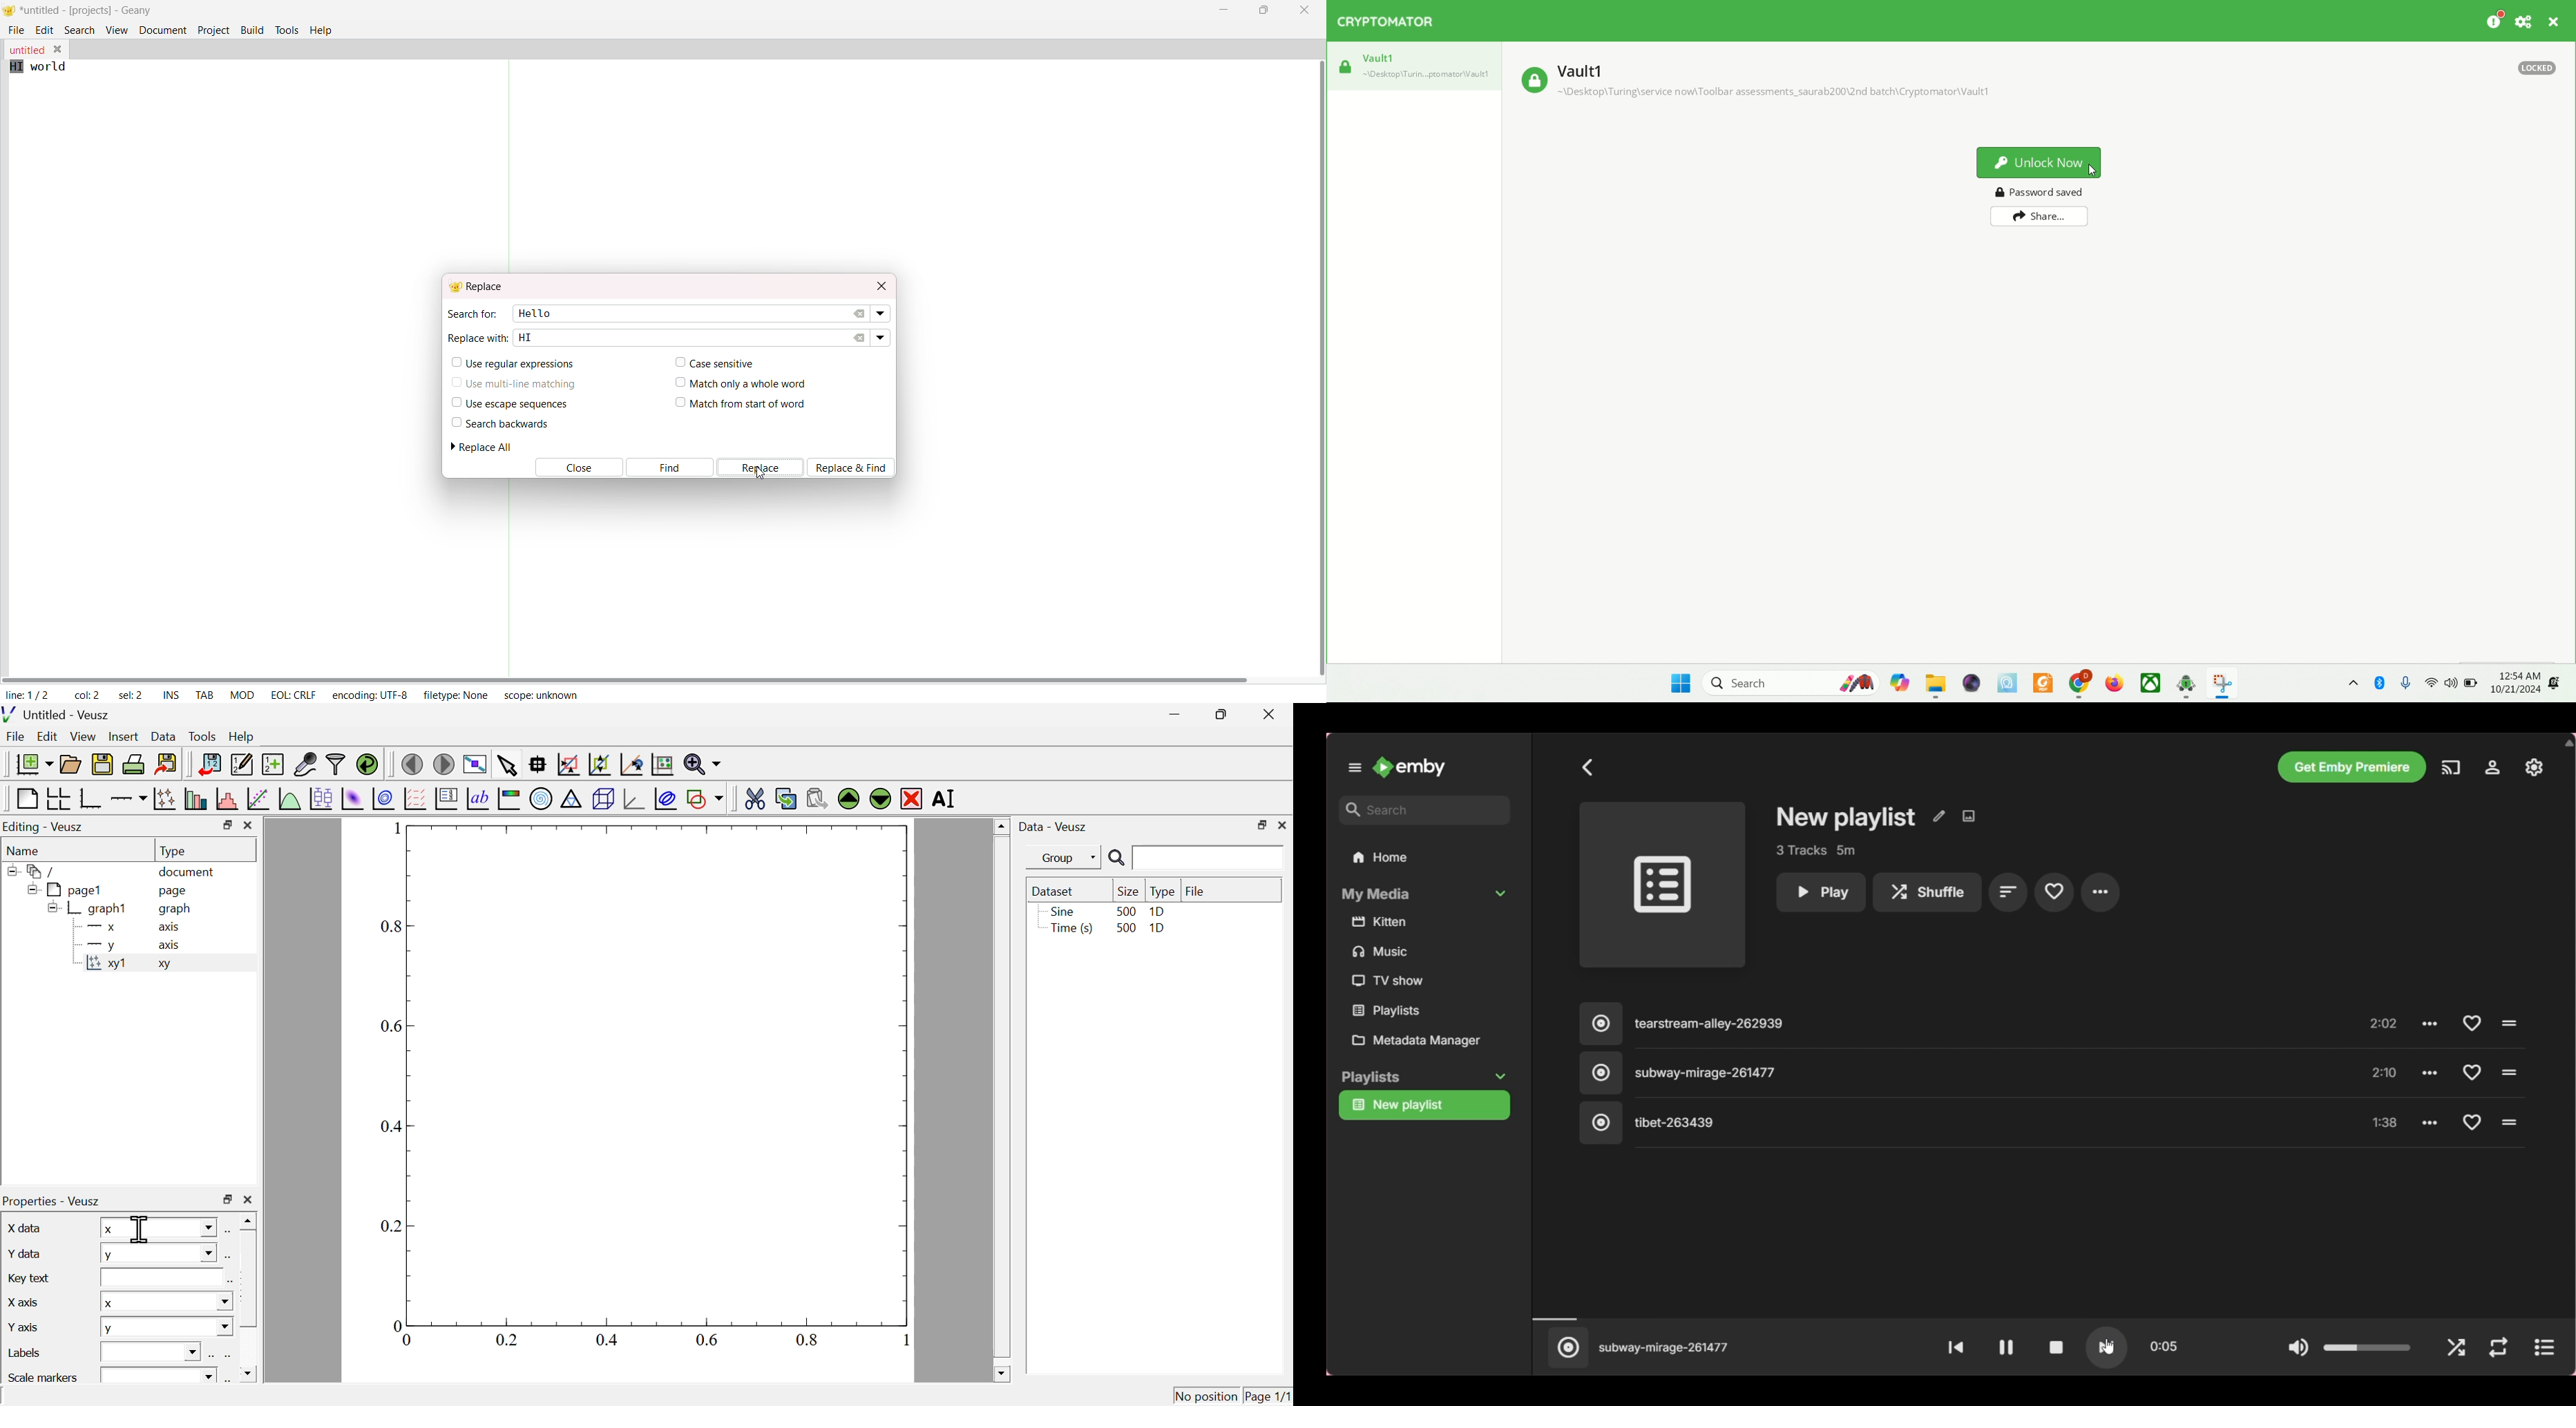 The width and height of the screenshot is (2576, 1428). What do you see at coordinates (542, 799) in the screenshot?
I see `polar graph` at bounding box center [542, 799].